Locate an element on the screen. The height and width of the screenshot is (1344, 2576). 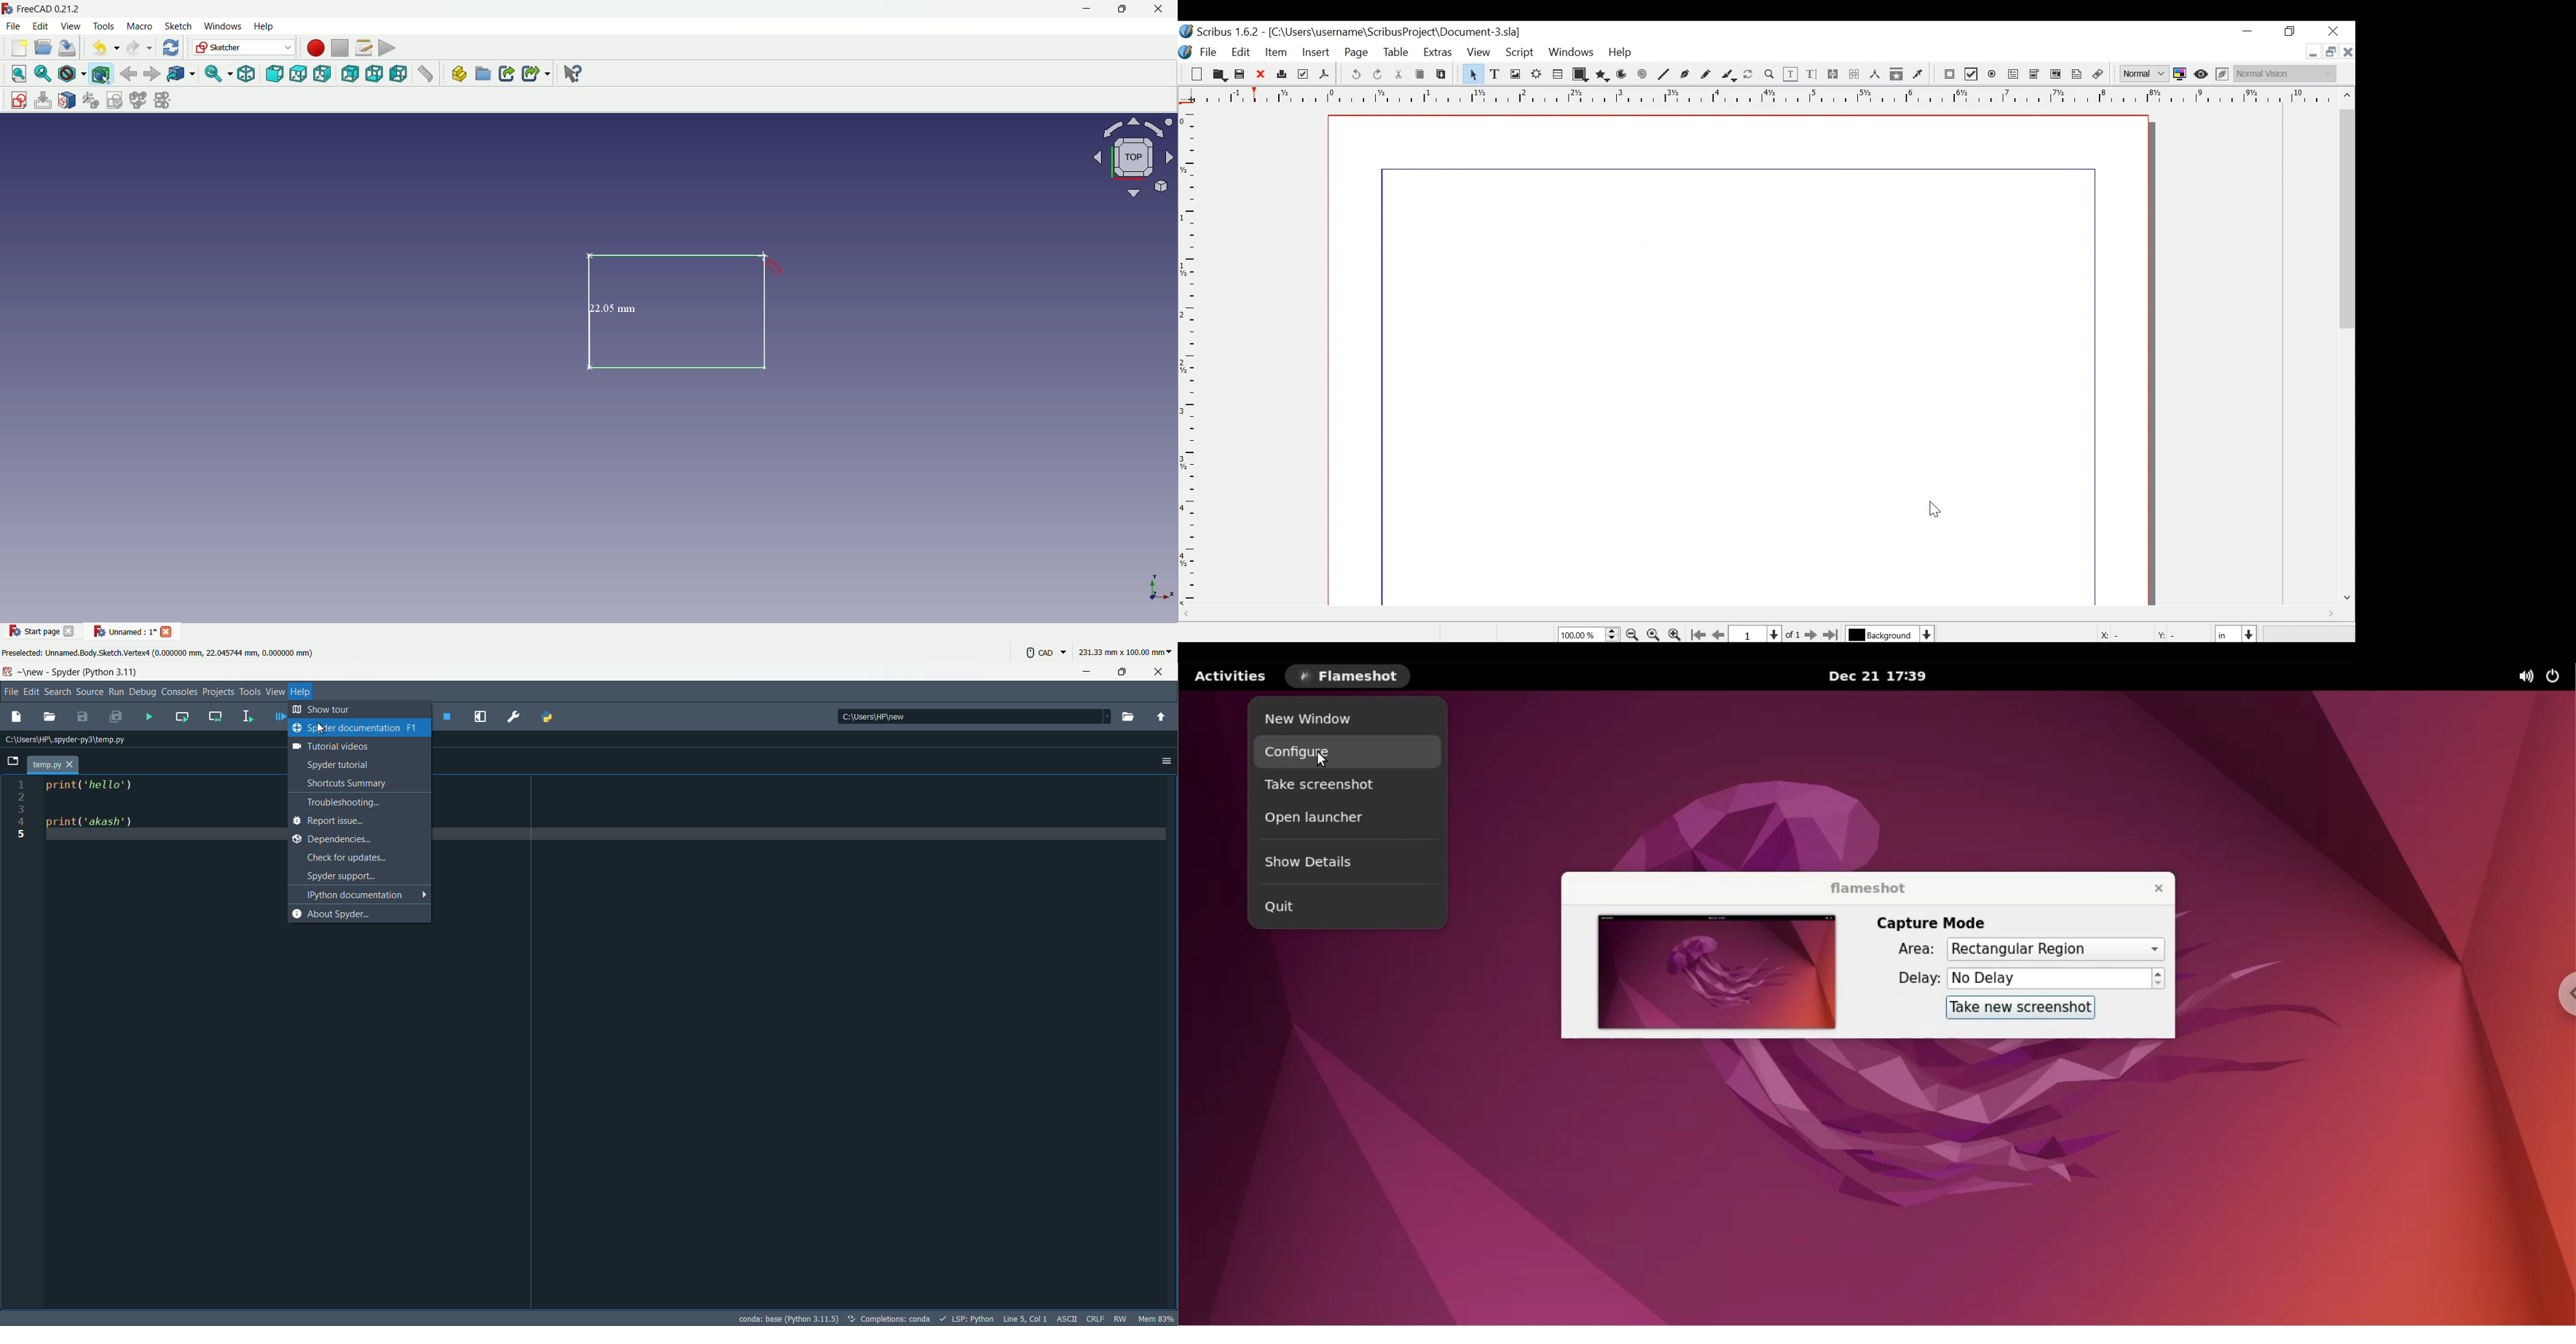
placement axes is located at coordinates (1160, 587).